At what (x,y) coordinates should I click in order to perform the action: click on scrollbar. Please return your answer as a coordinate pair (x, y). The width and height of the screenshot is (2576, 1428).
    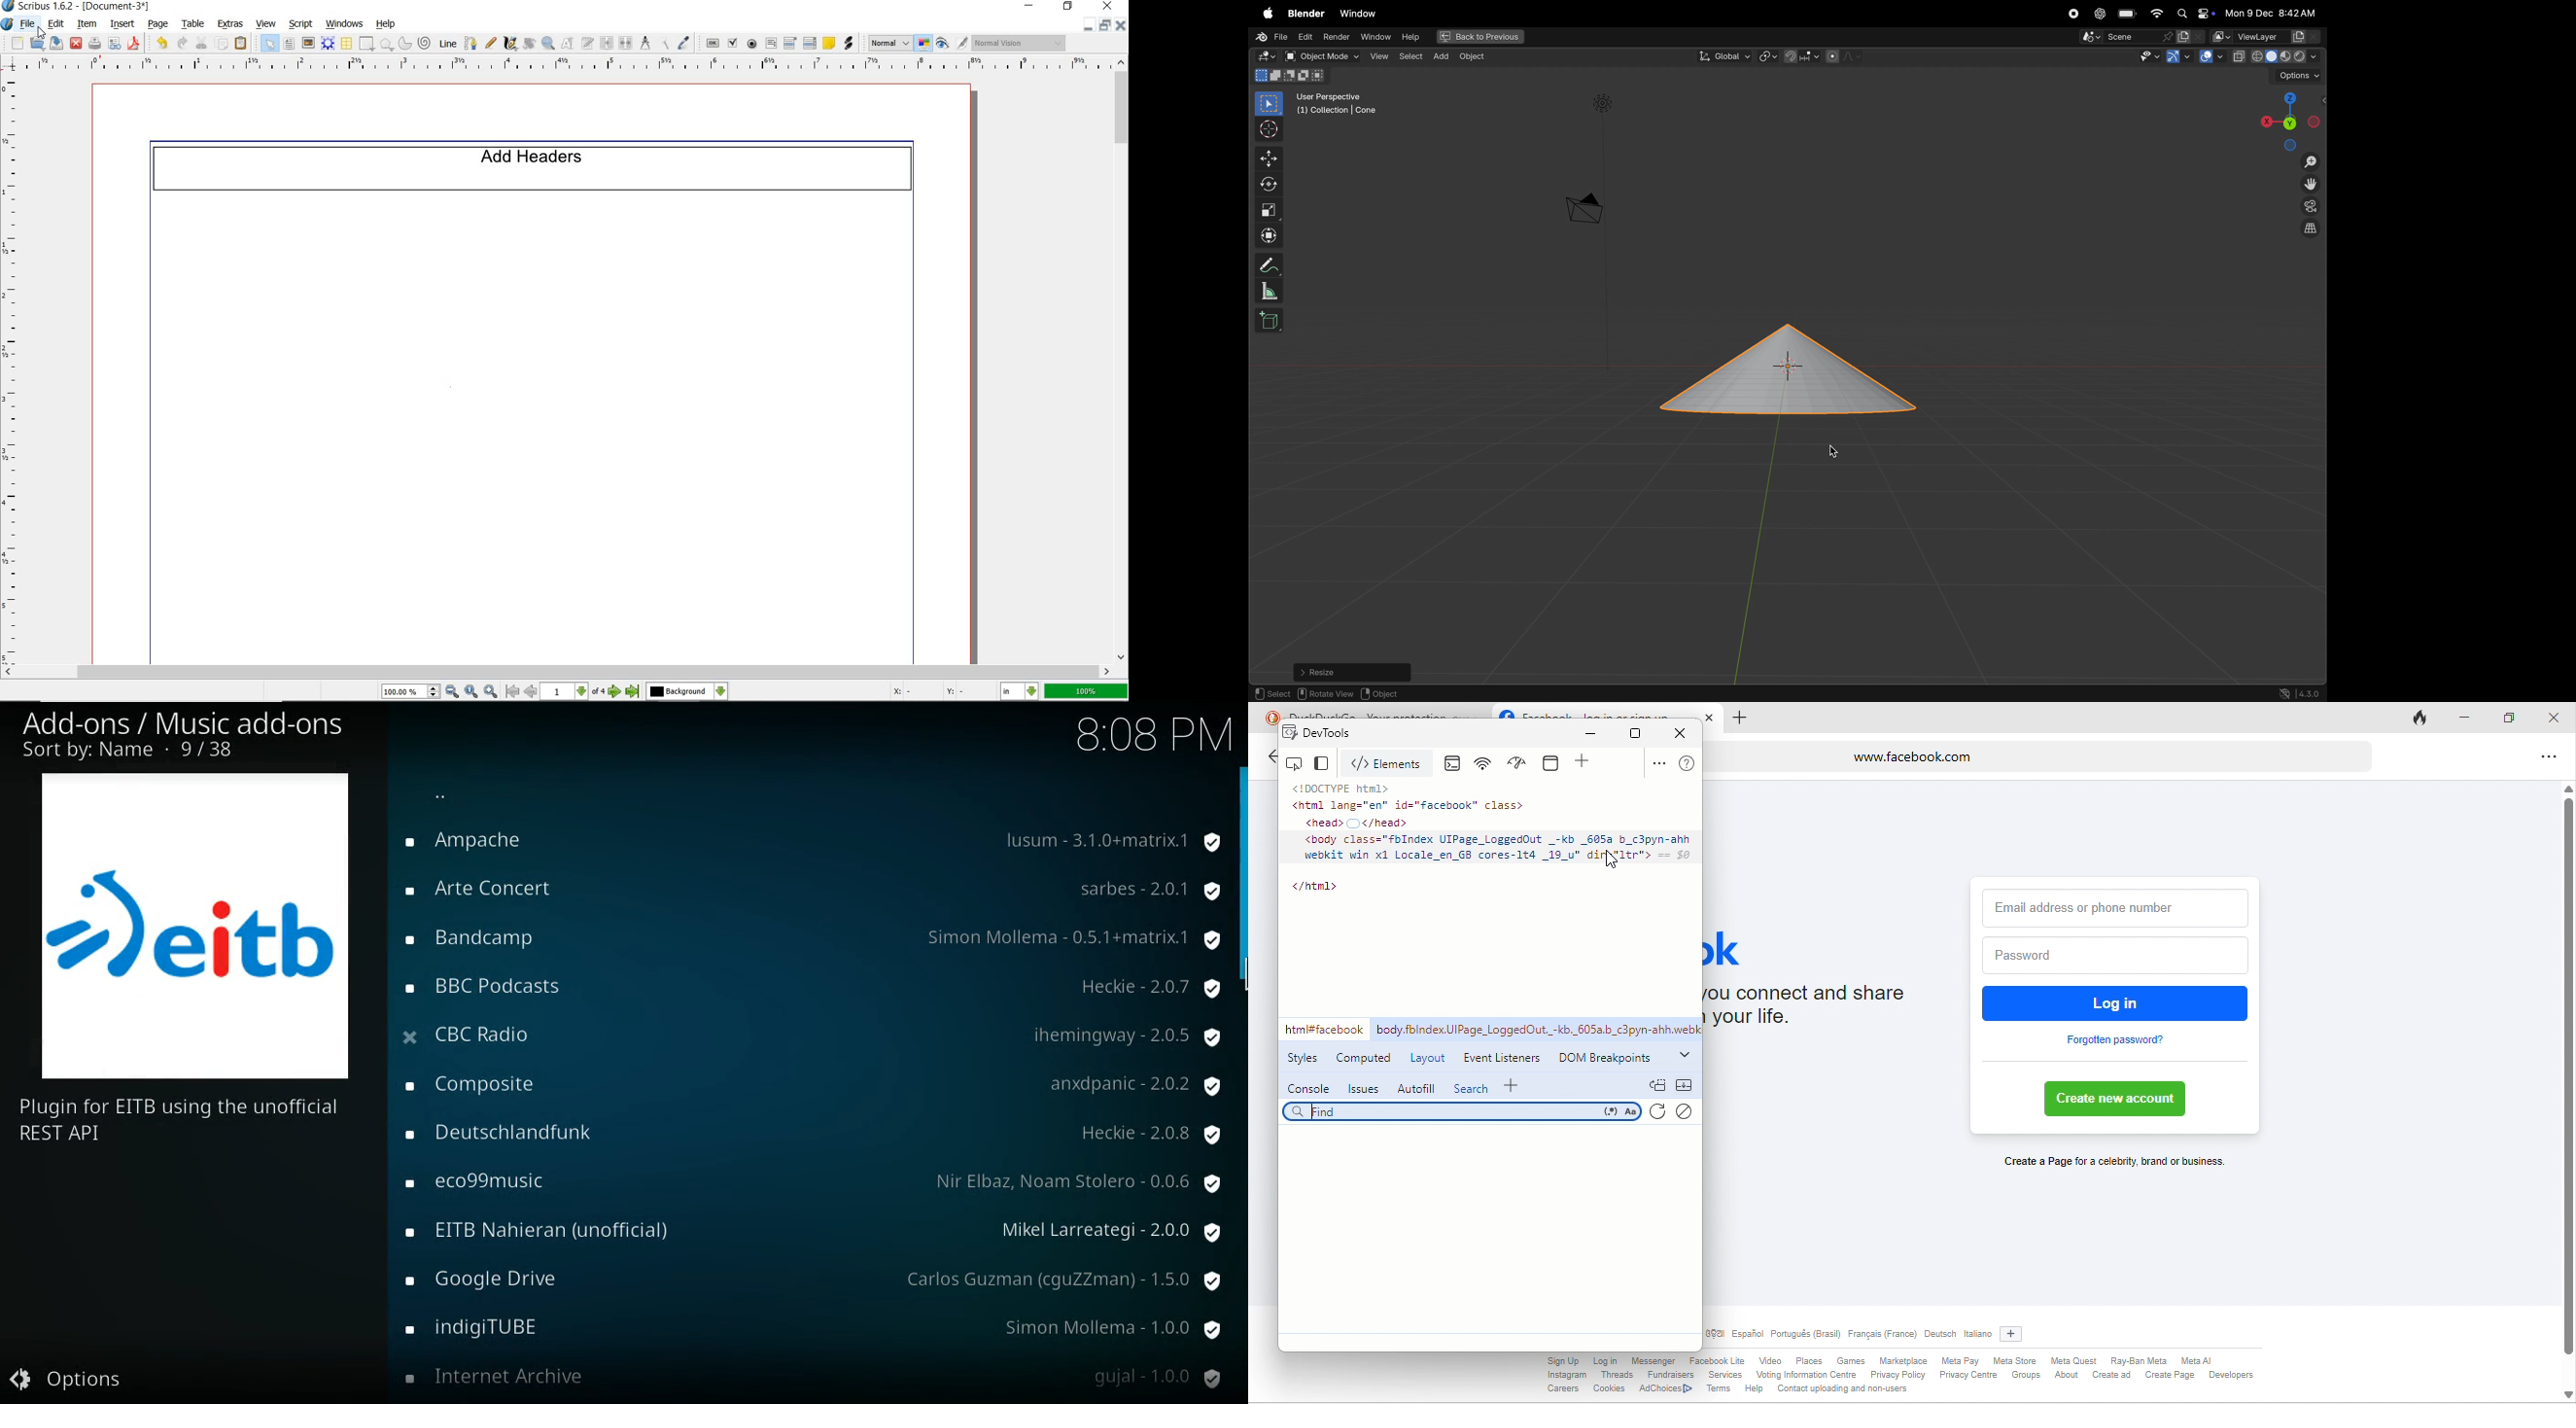
    Looking at the image, I should click on (557, 673).